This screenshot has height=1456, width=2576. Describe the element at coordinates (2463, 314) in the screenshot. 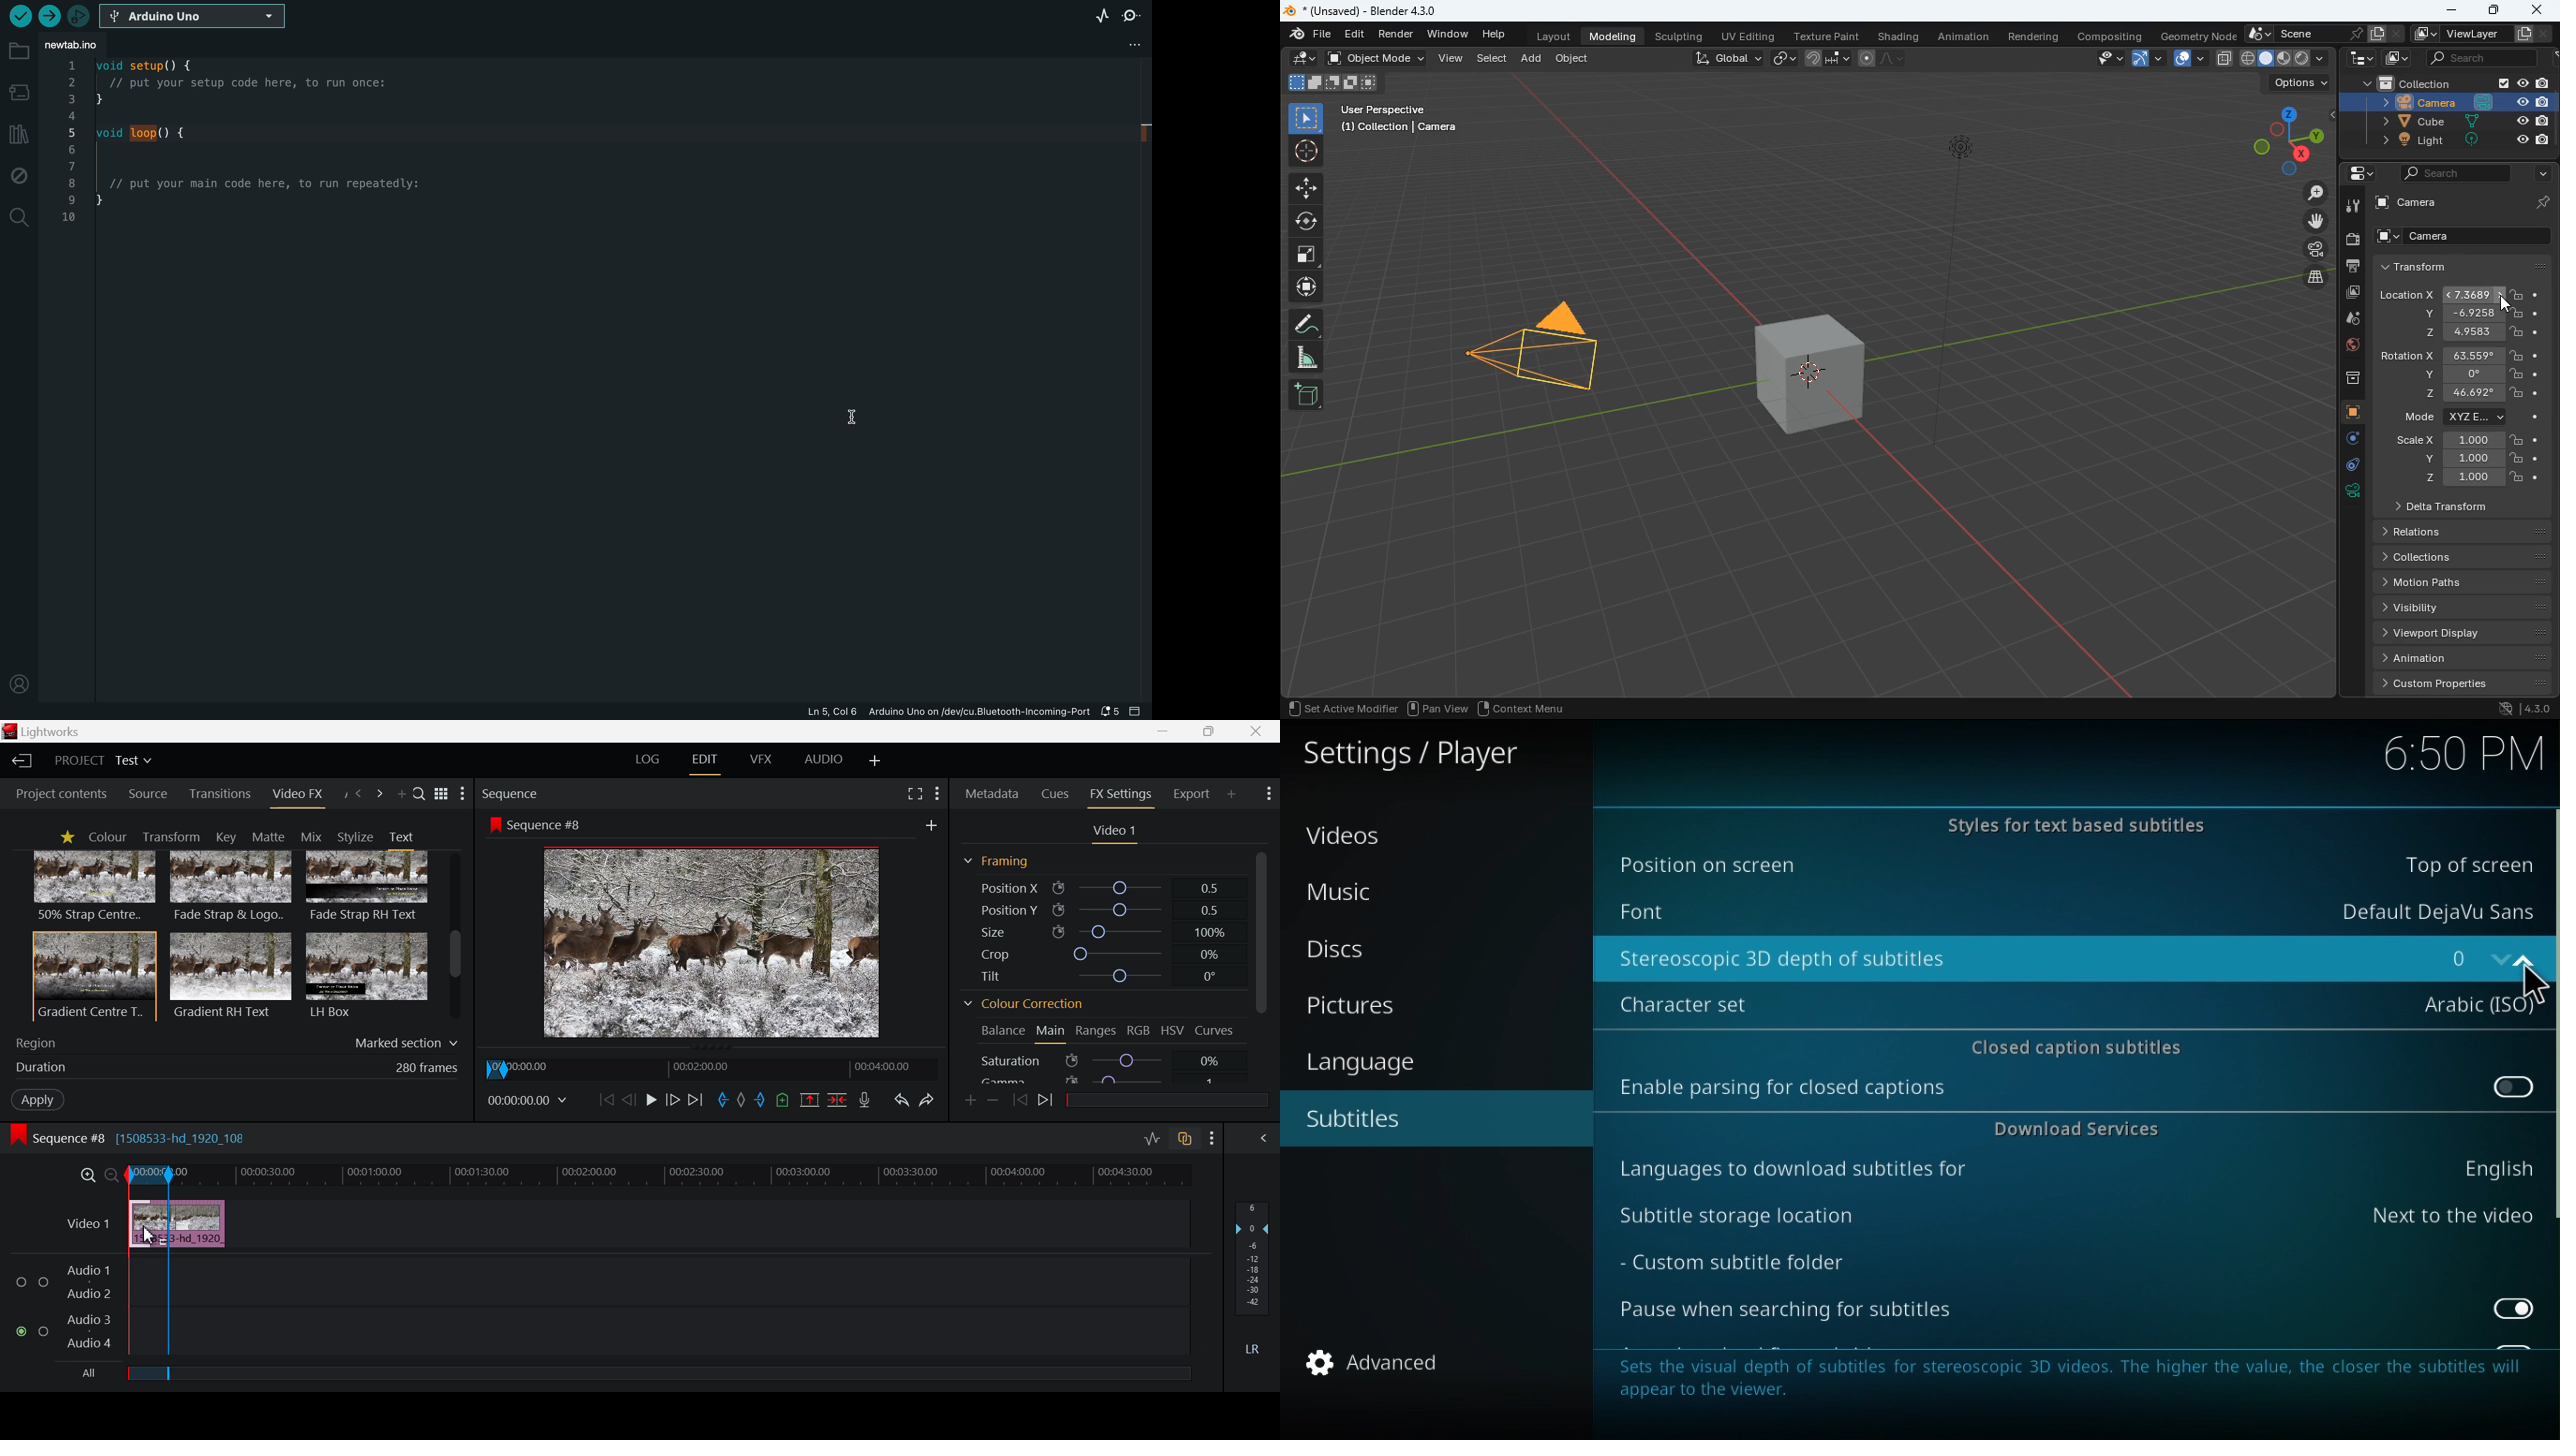

I see `y` at that location.